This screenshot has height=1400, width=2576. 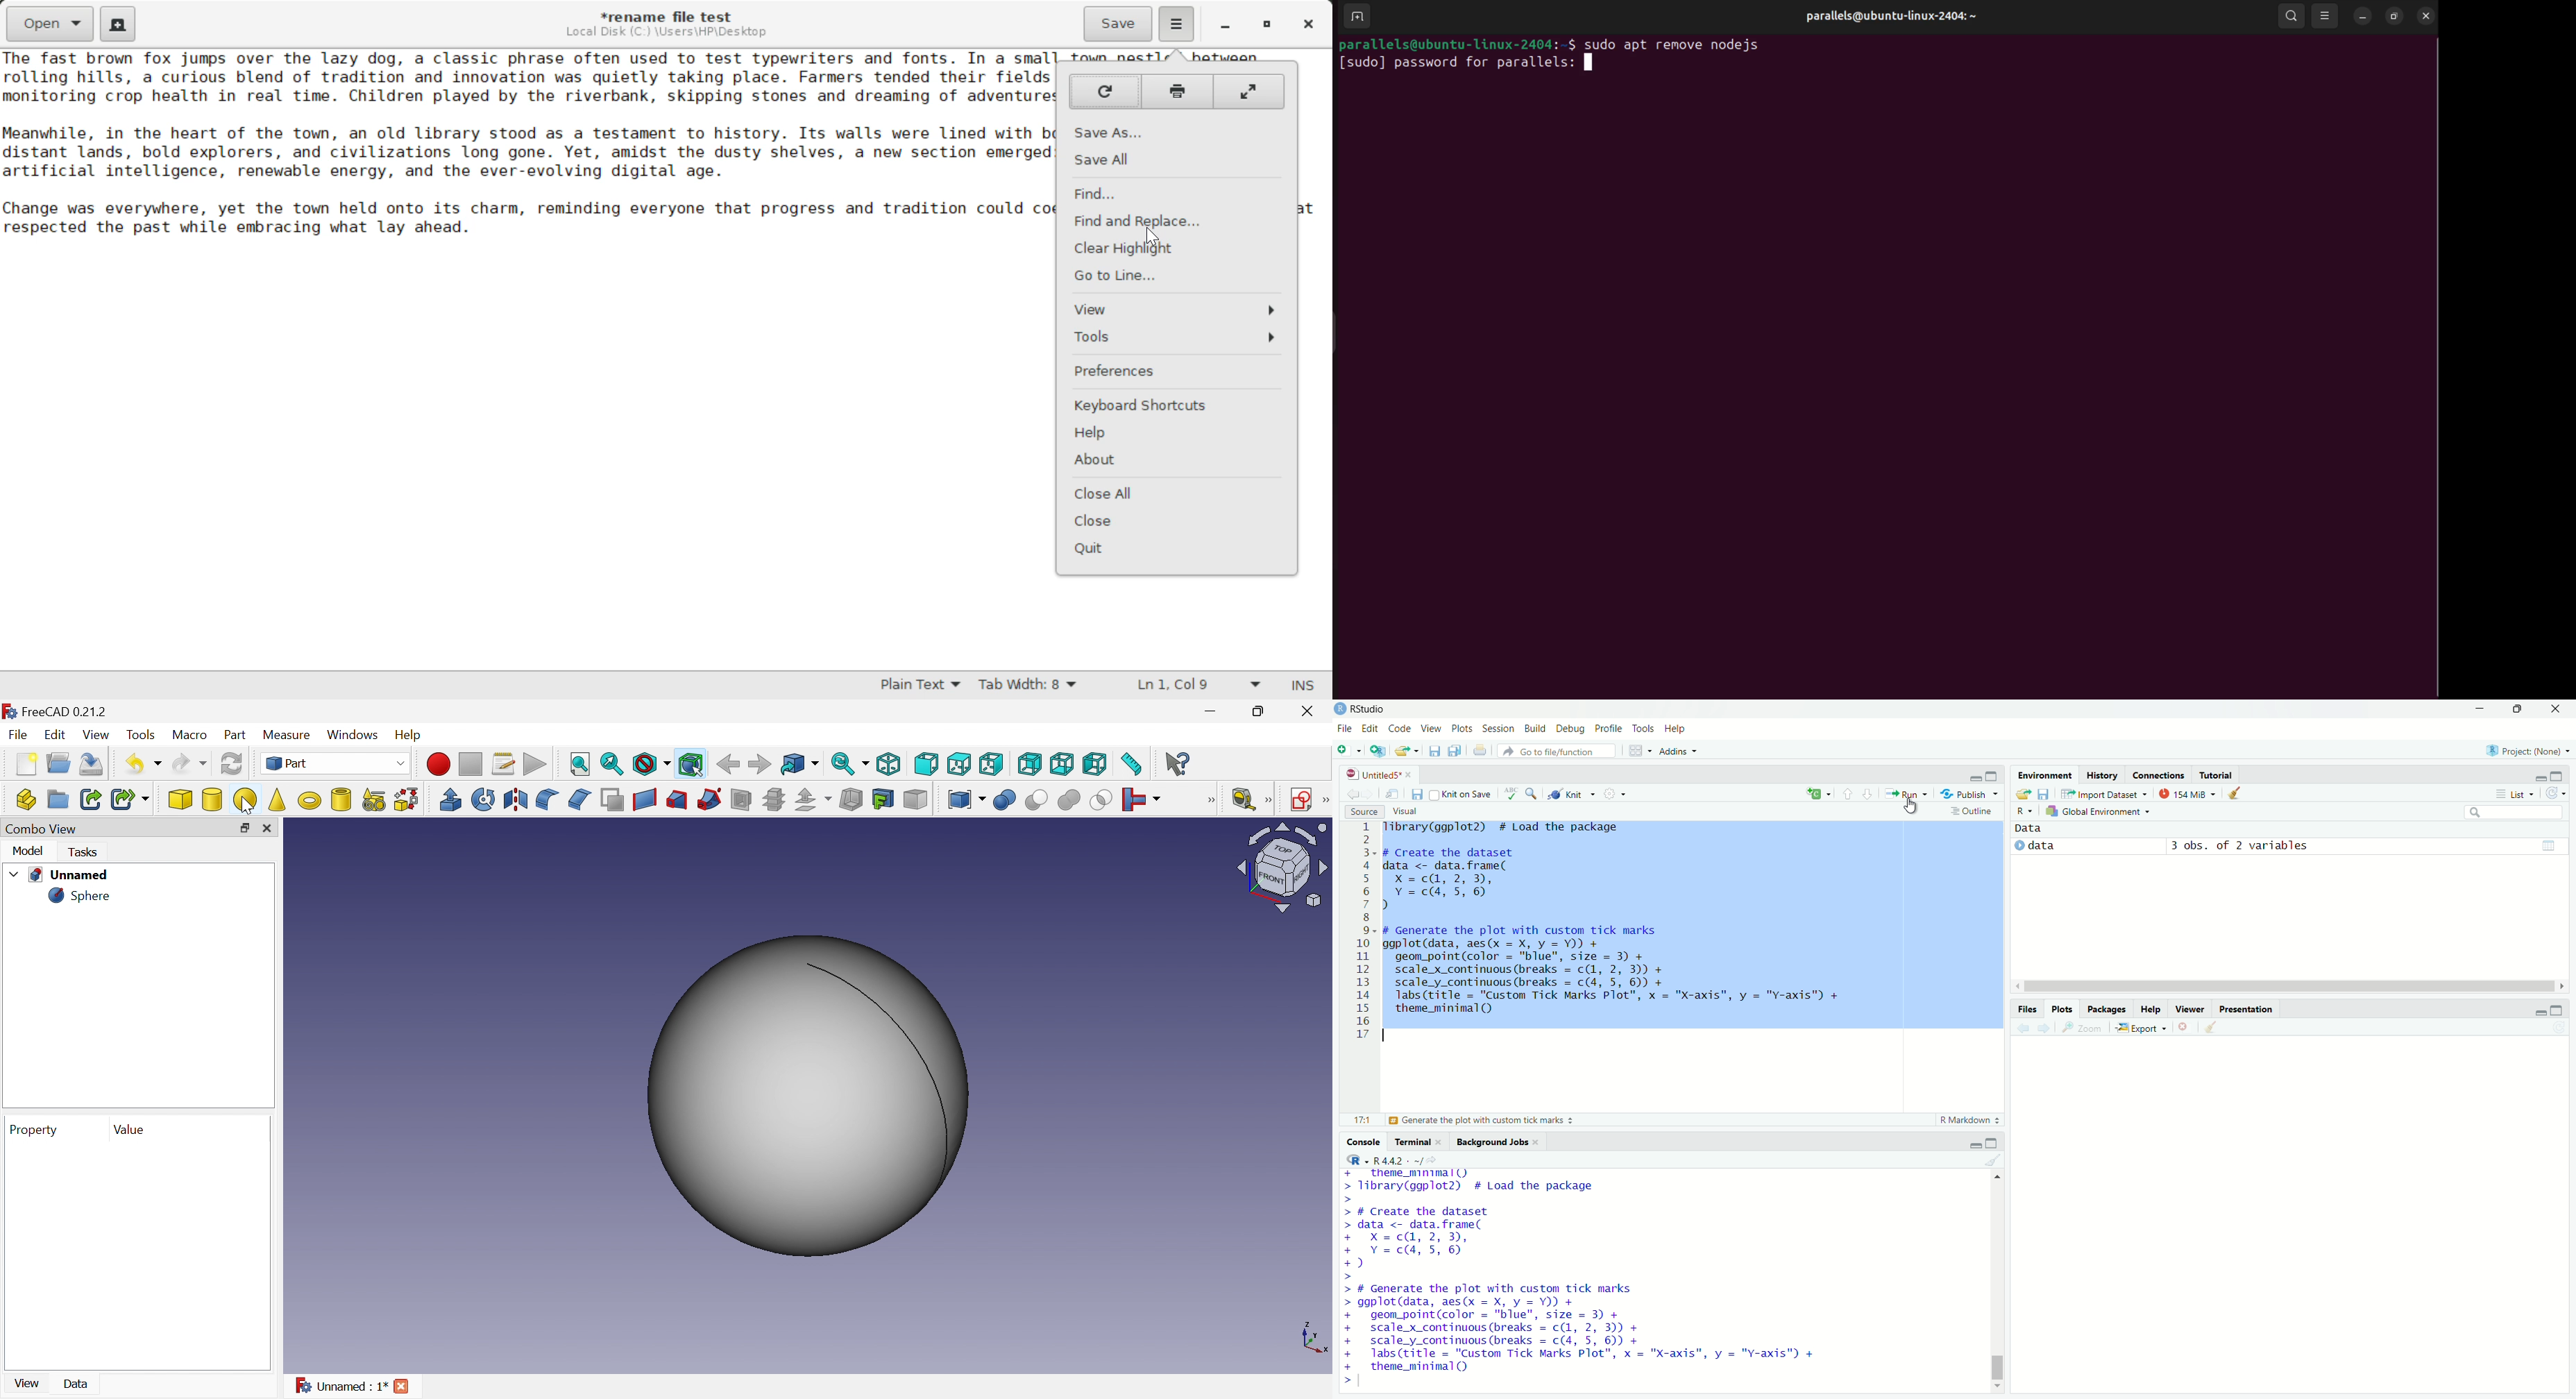 I want to click on maximize, so click(x=1993, y=776).